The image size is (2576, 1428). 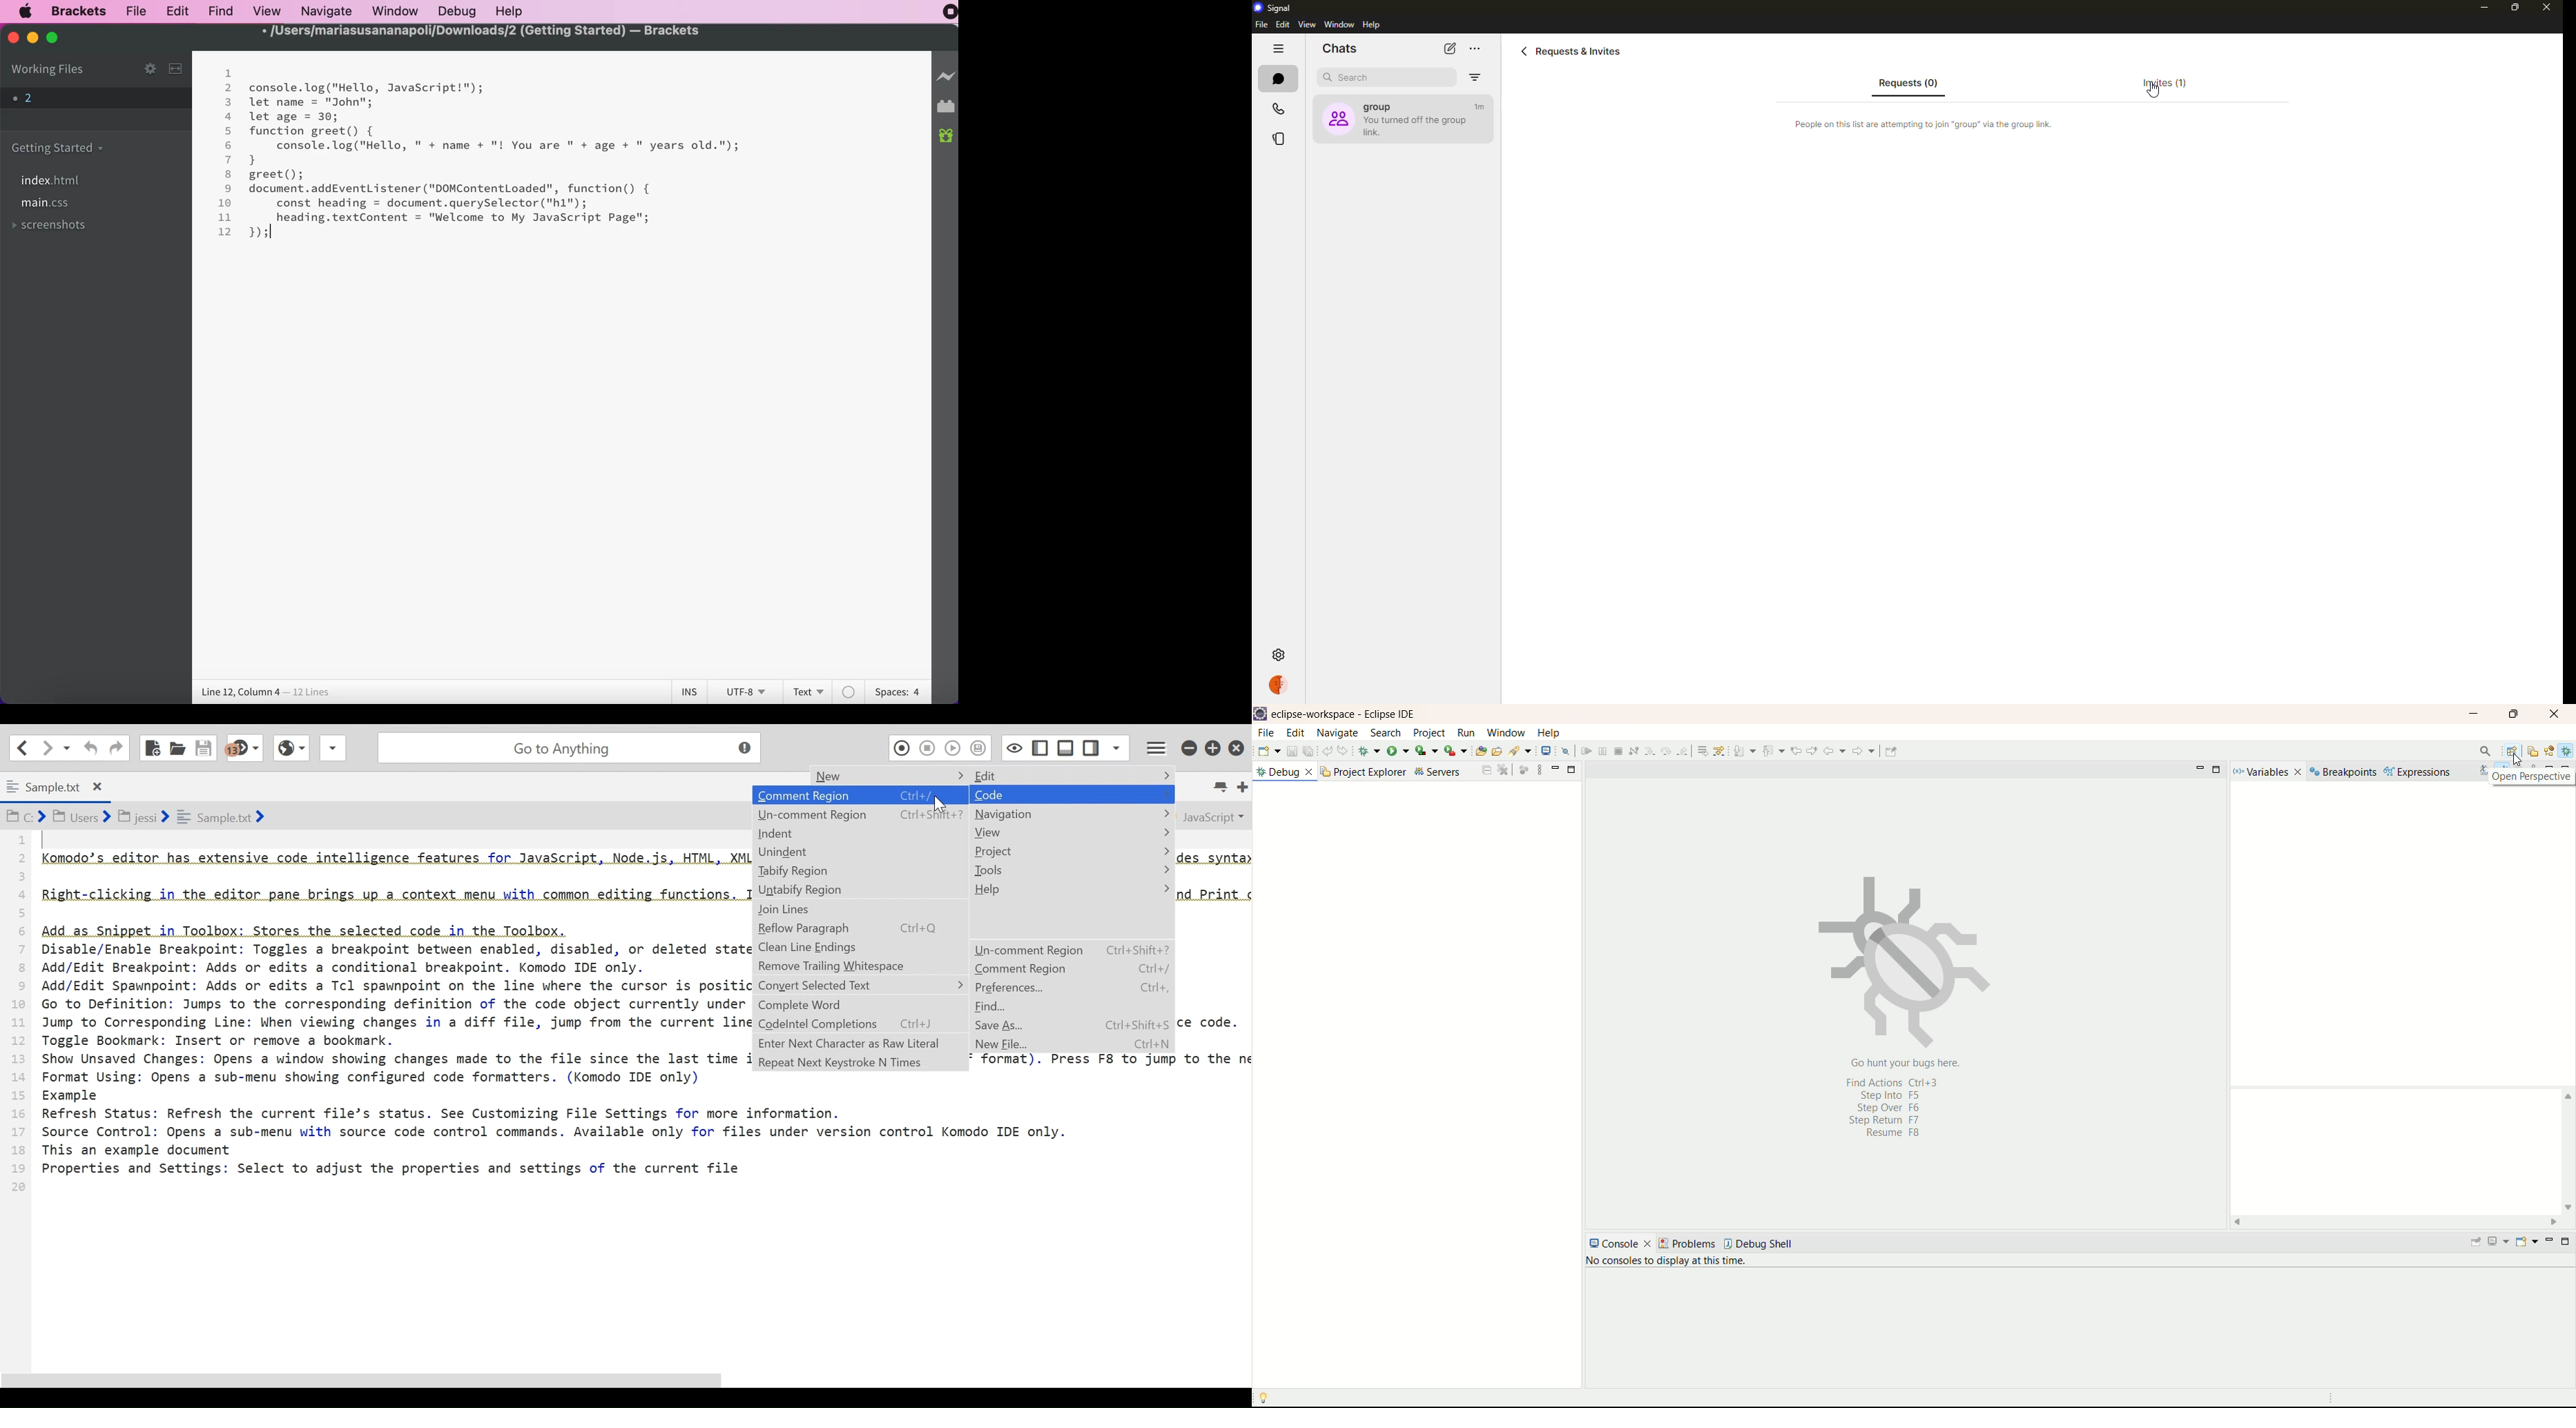 What do you see at coordinates (496, 161) in the screenshot?
I see `console. log("Hello, JavaScript!");let name = "John";let age = 30;function greet() {console.log("Hello, " + name + "! You are " + age + " years old.");}greet();document.addEventListener ("DOMContentLoaded", function() {const heading = document.querySelector("h1");heading.textContent = "Welcome to My JavaScript Page"; });` at bounding box center [496, 161].